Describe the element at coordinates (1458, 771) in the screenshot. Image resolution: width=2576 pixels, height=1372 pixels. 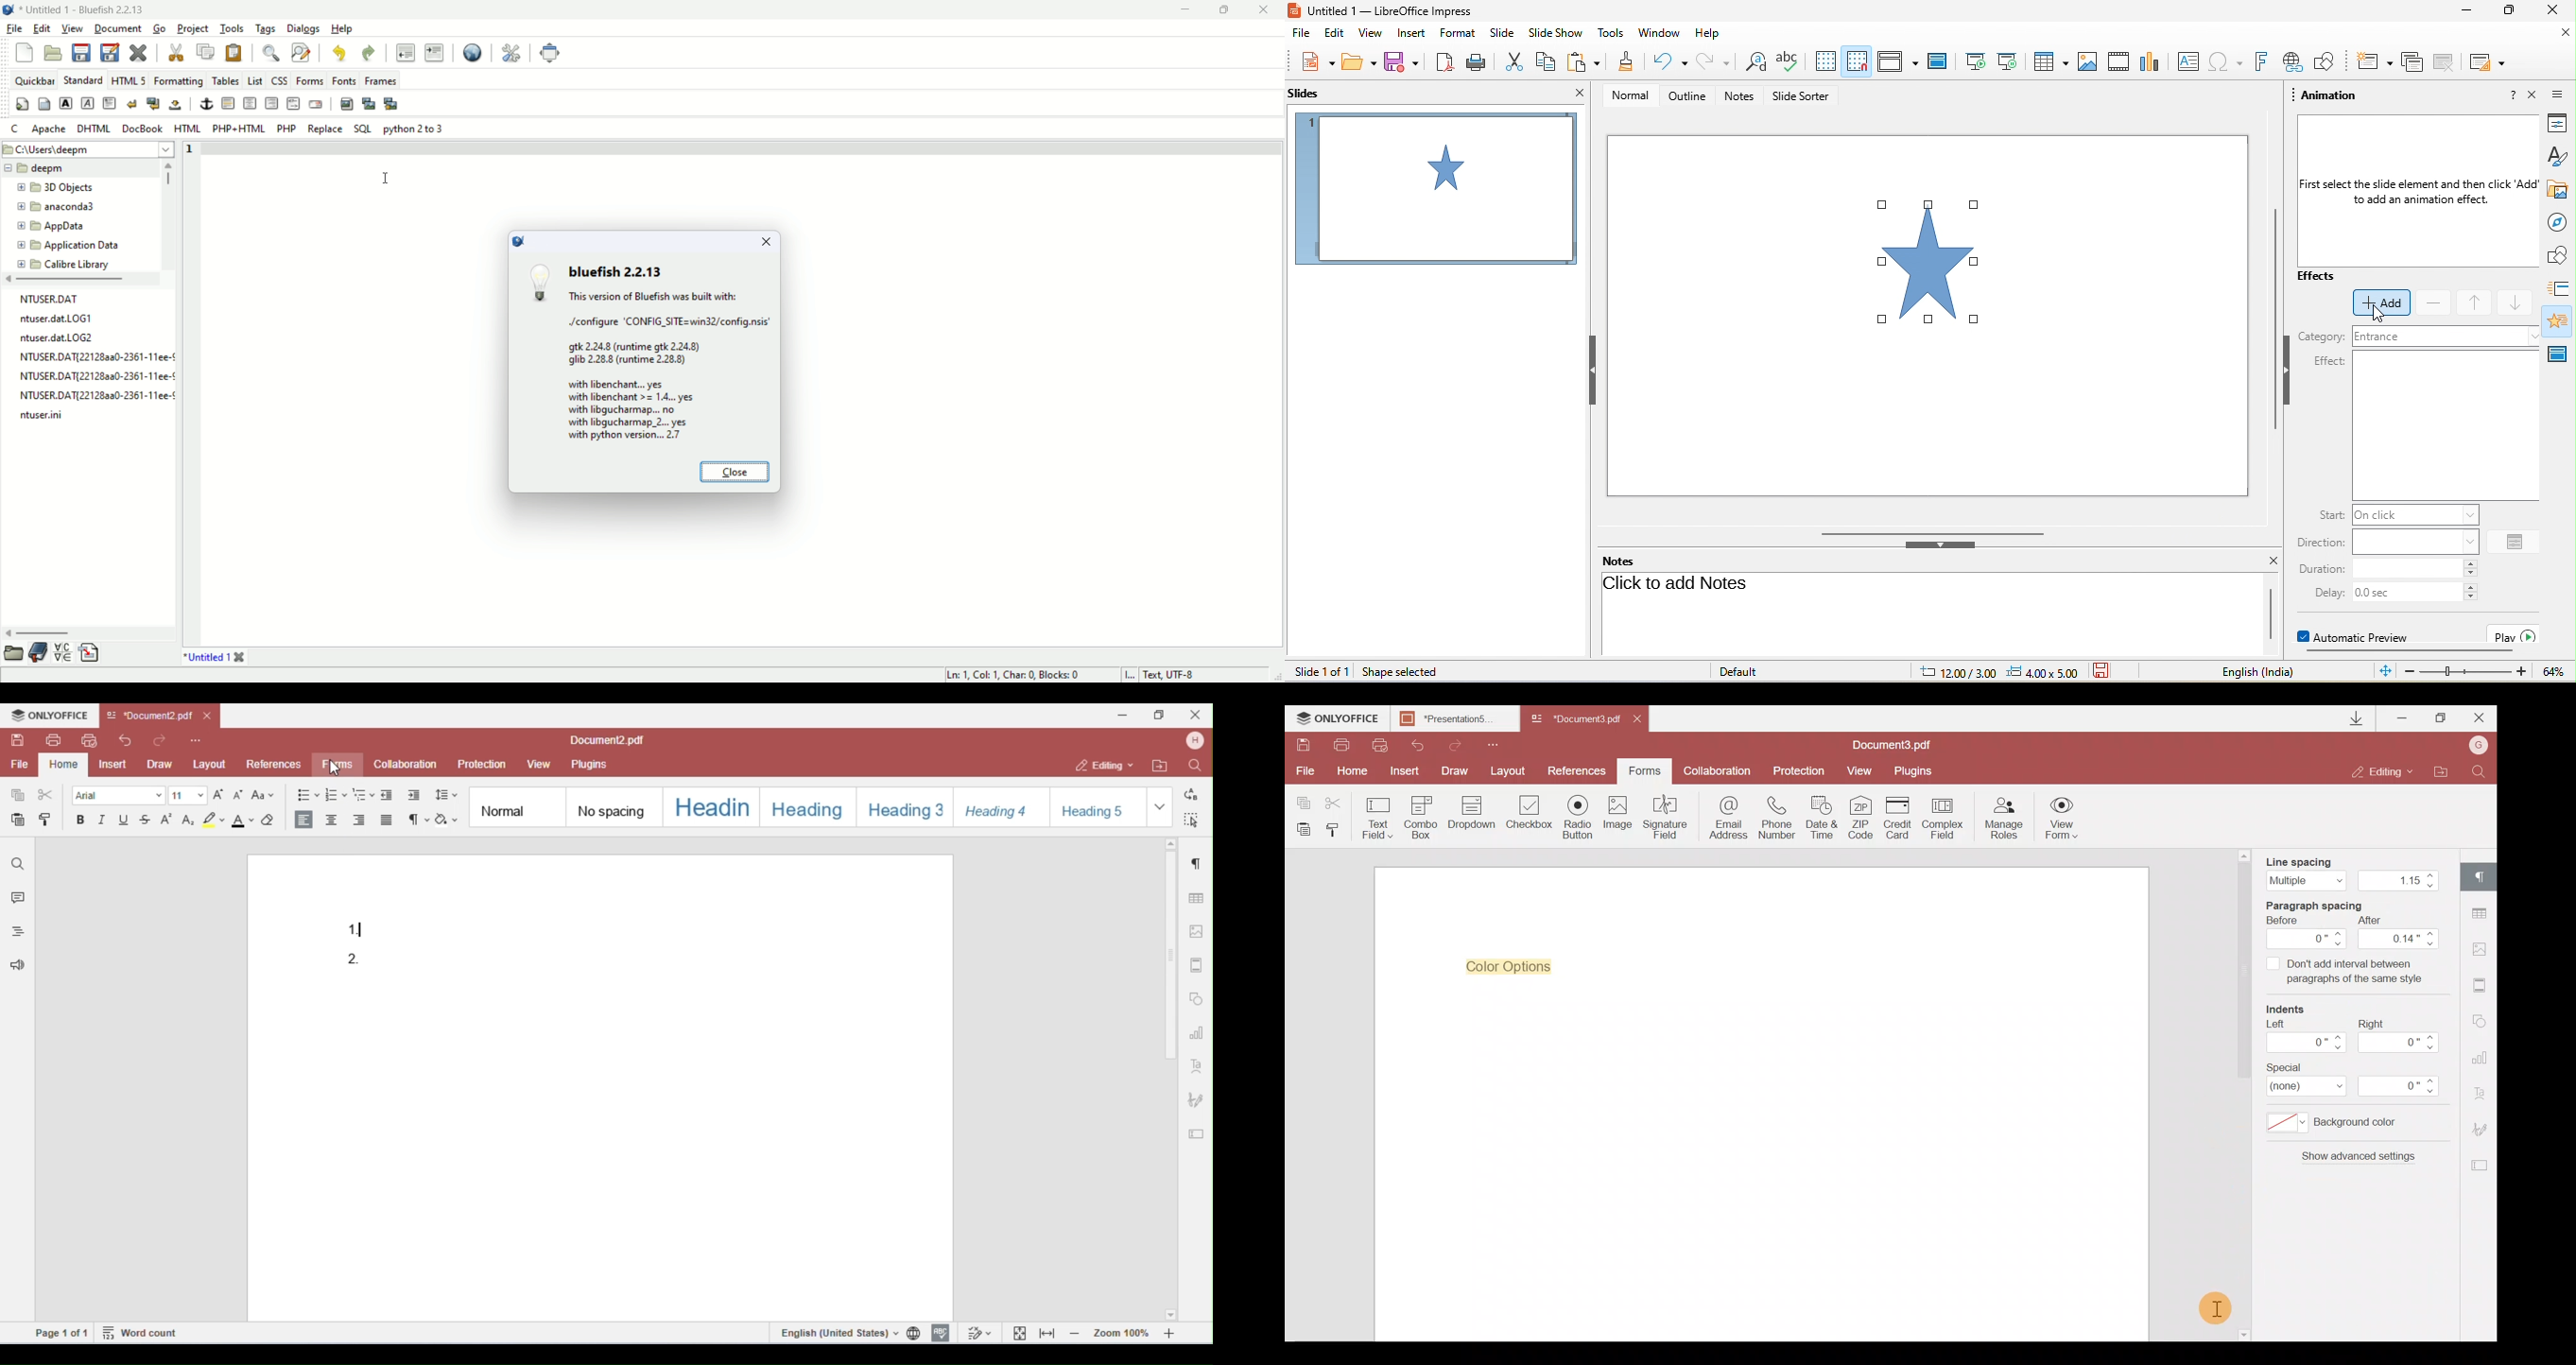
I see `Draw` at that location.